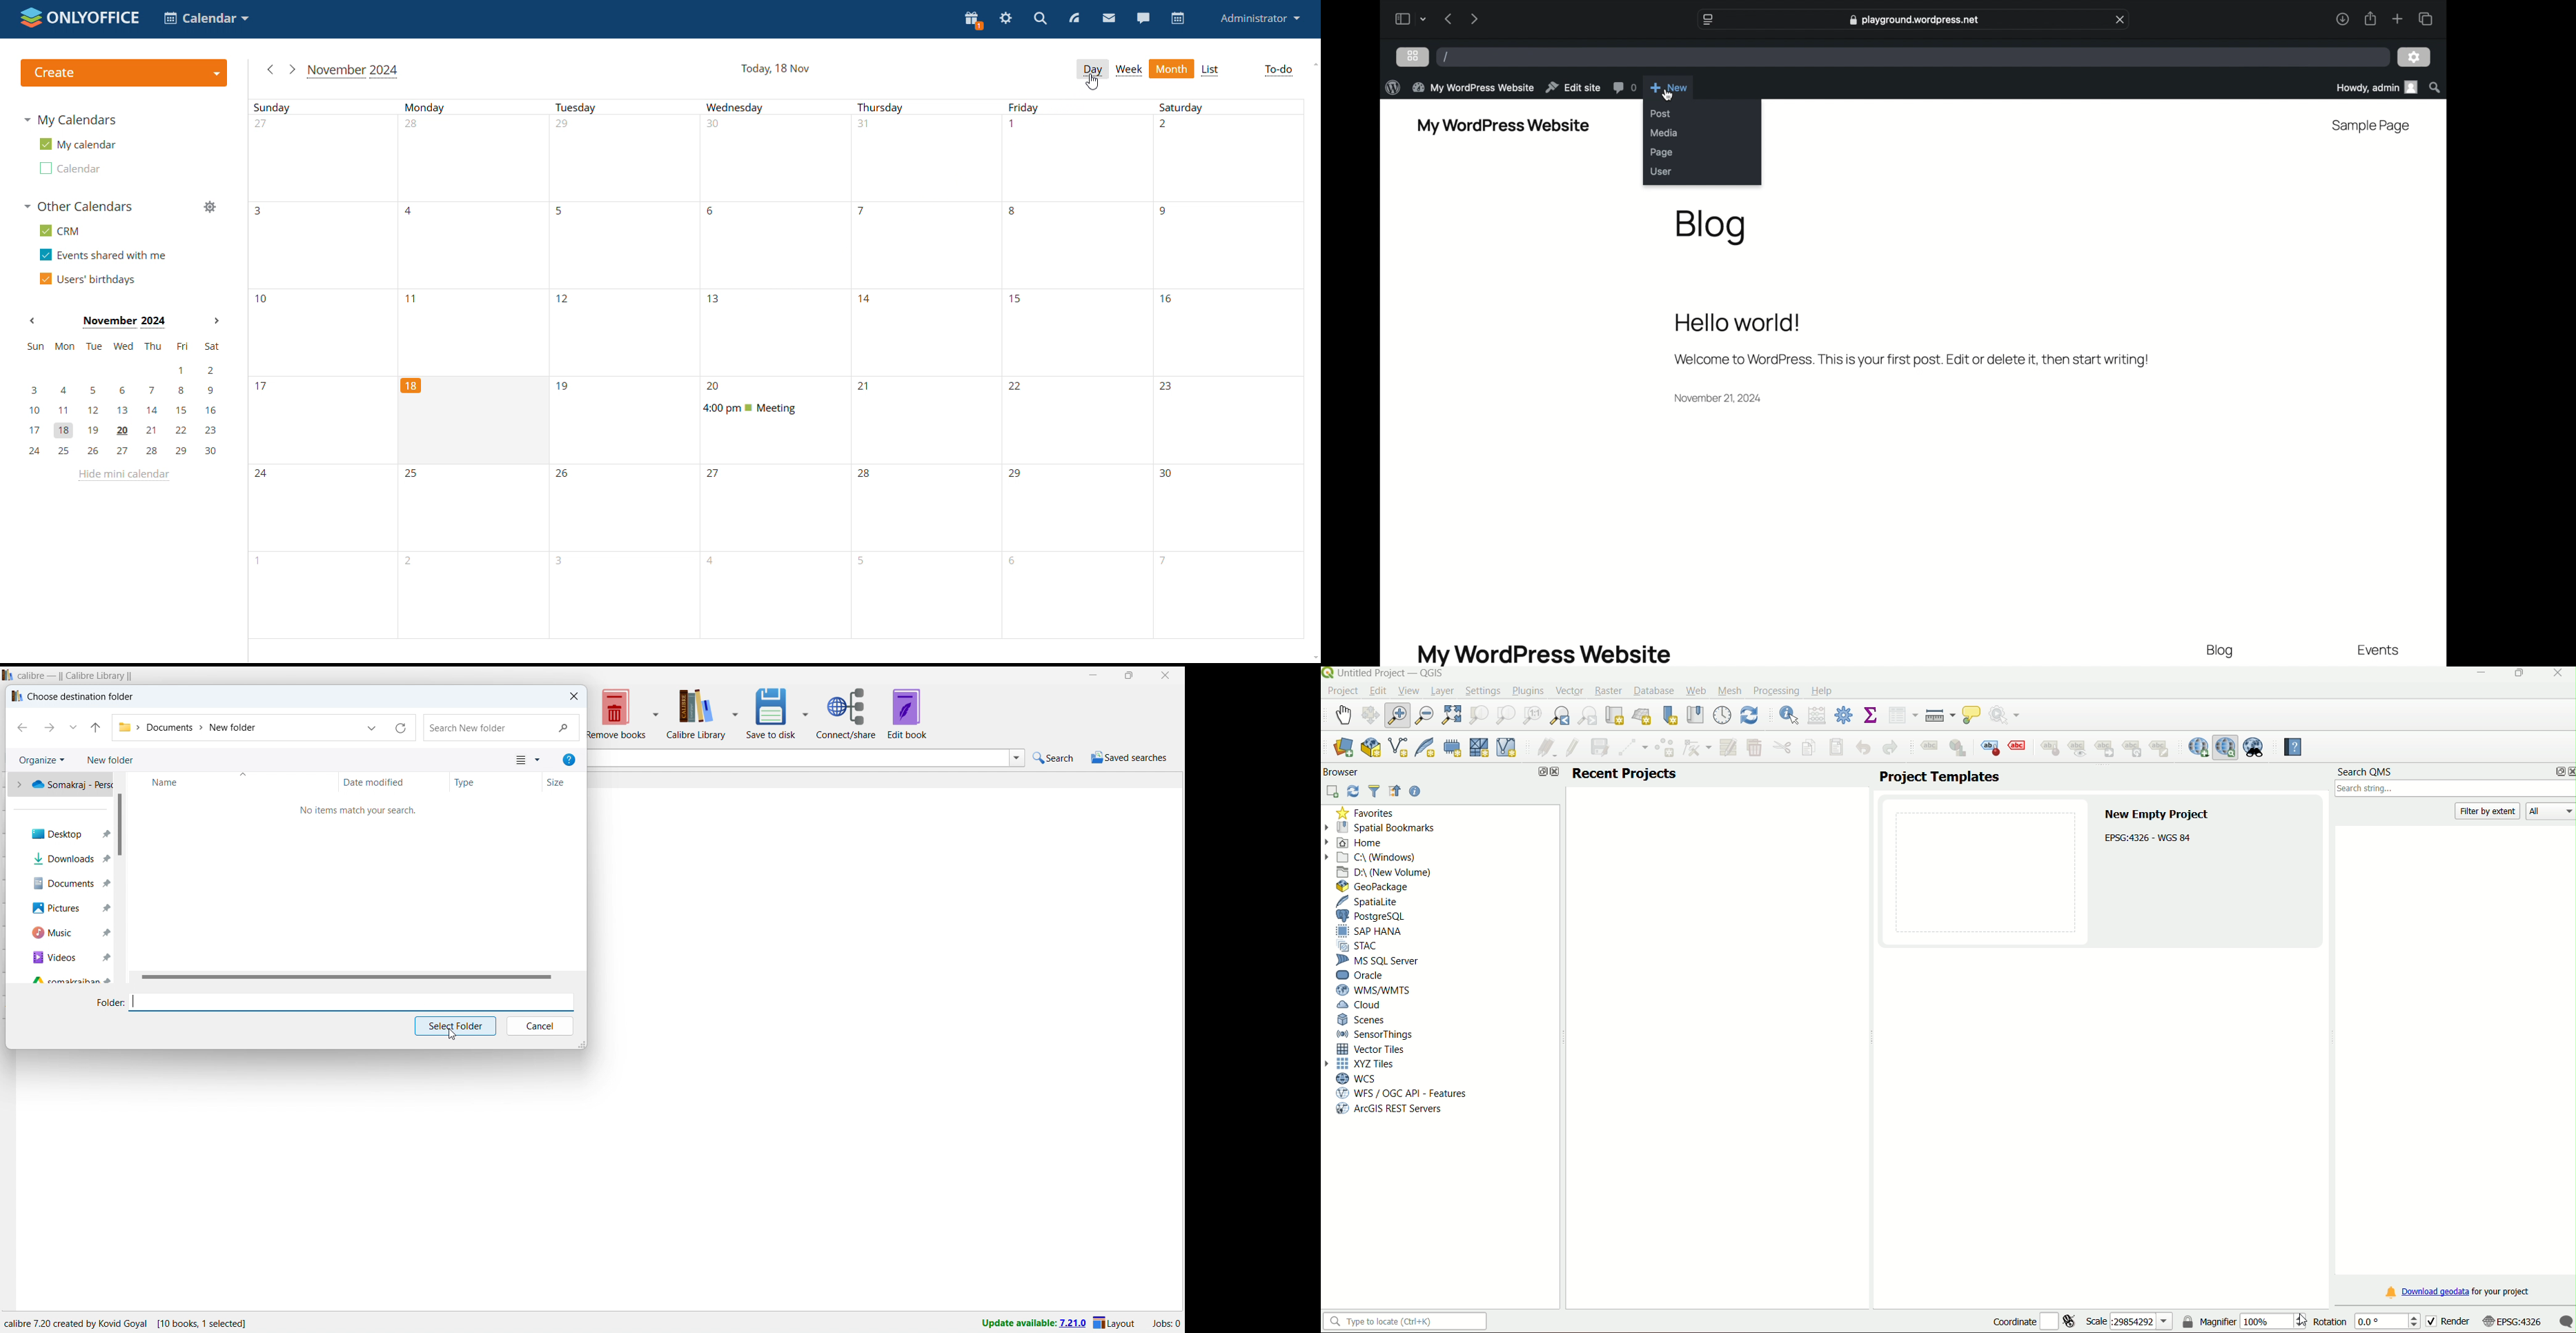  I want to click on Vector, so click(1567, 690).